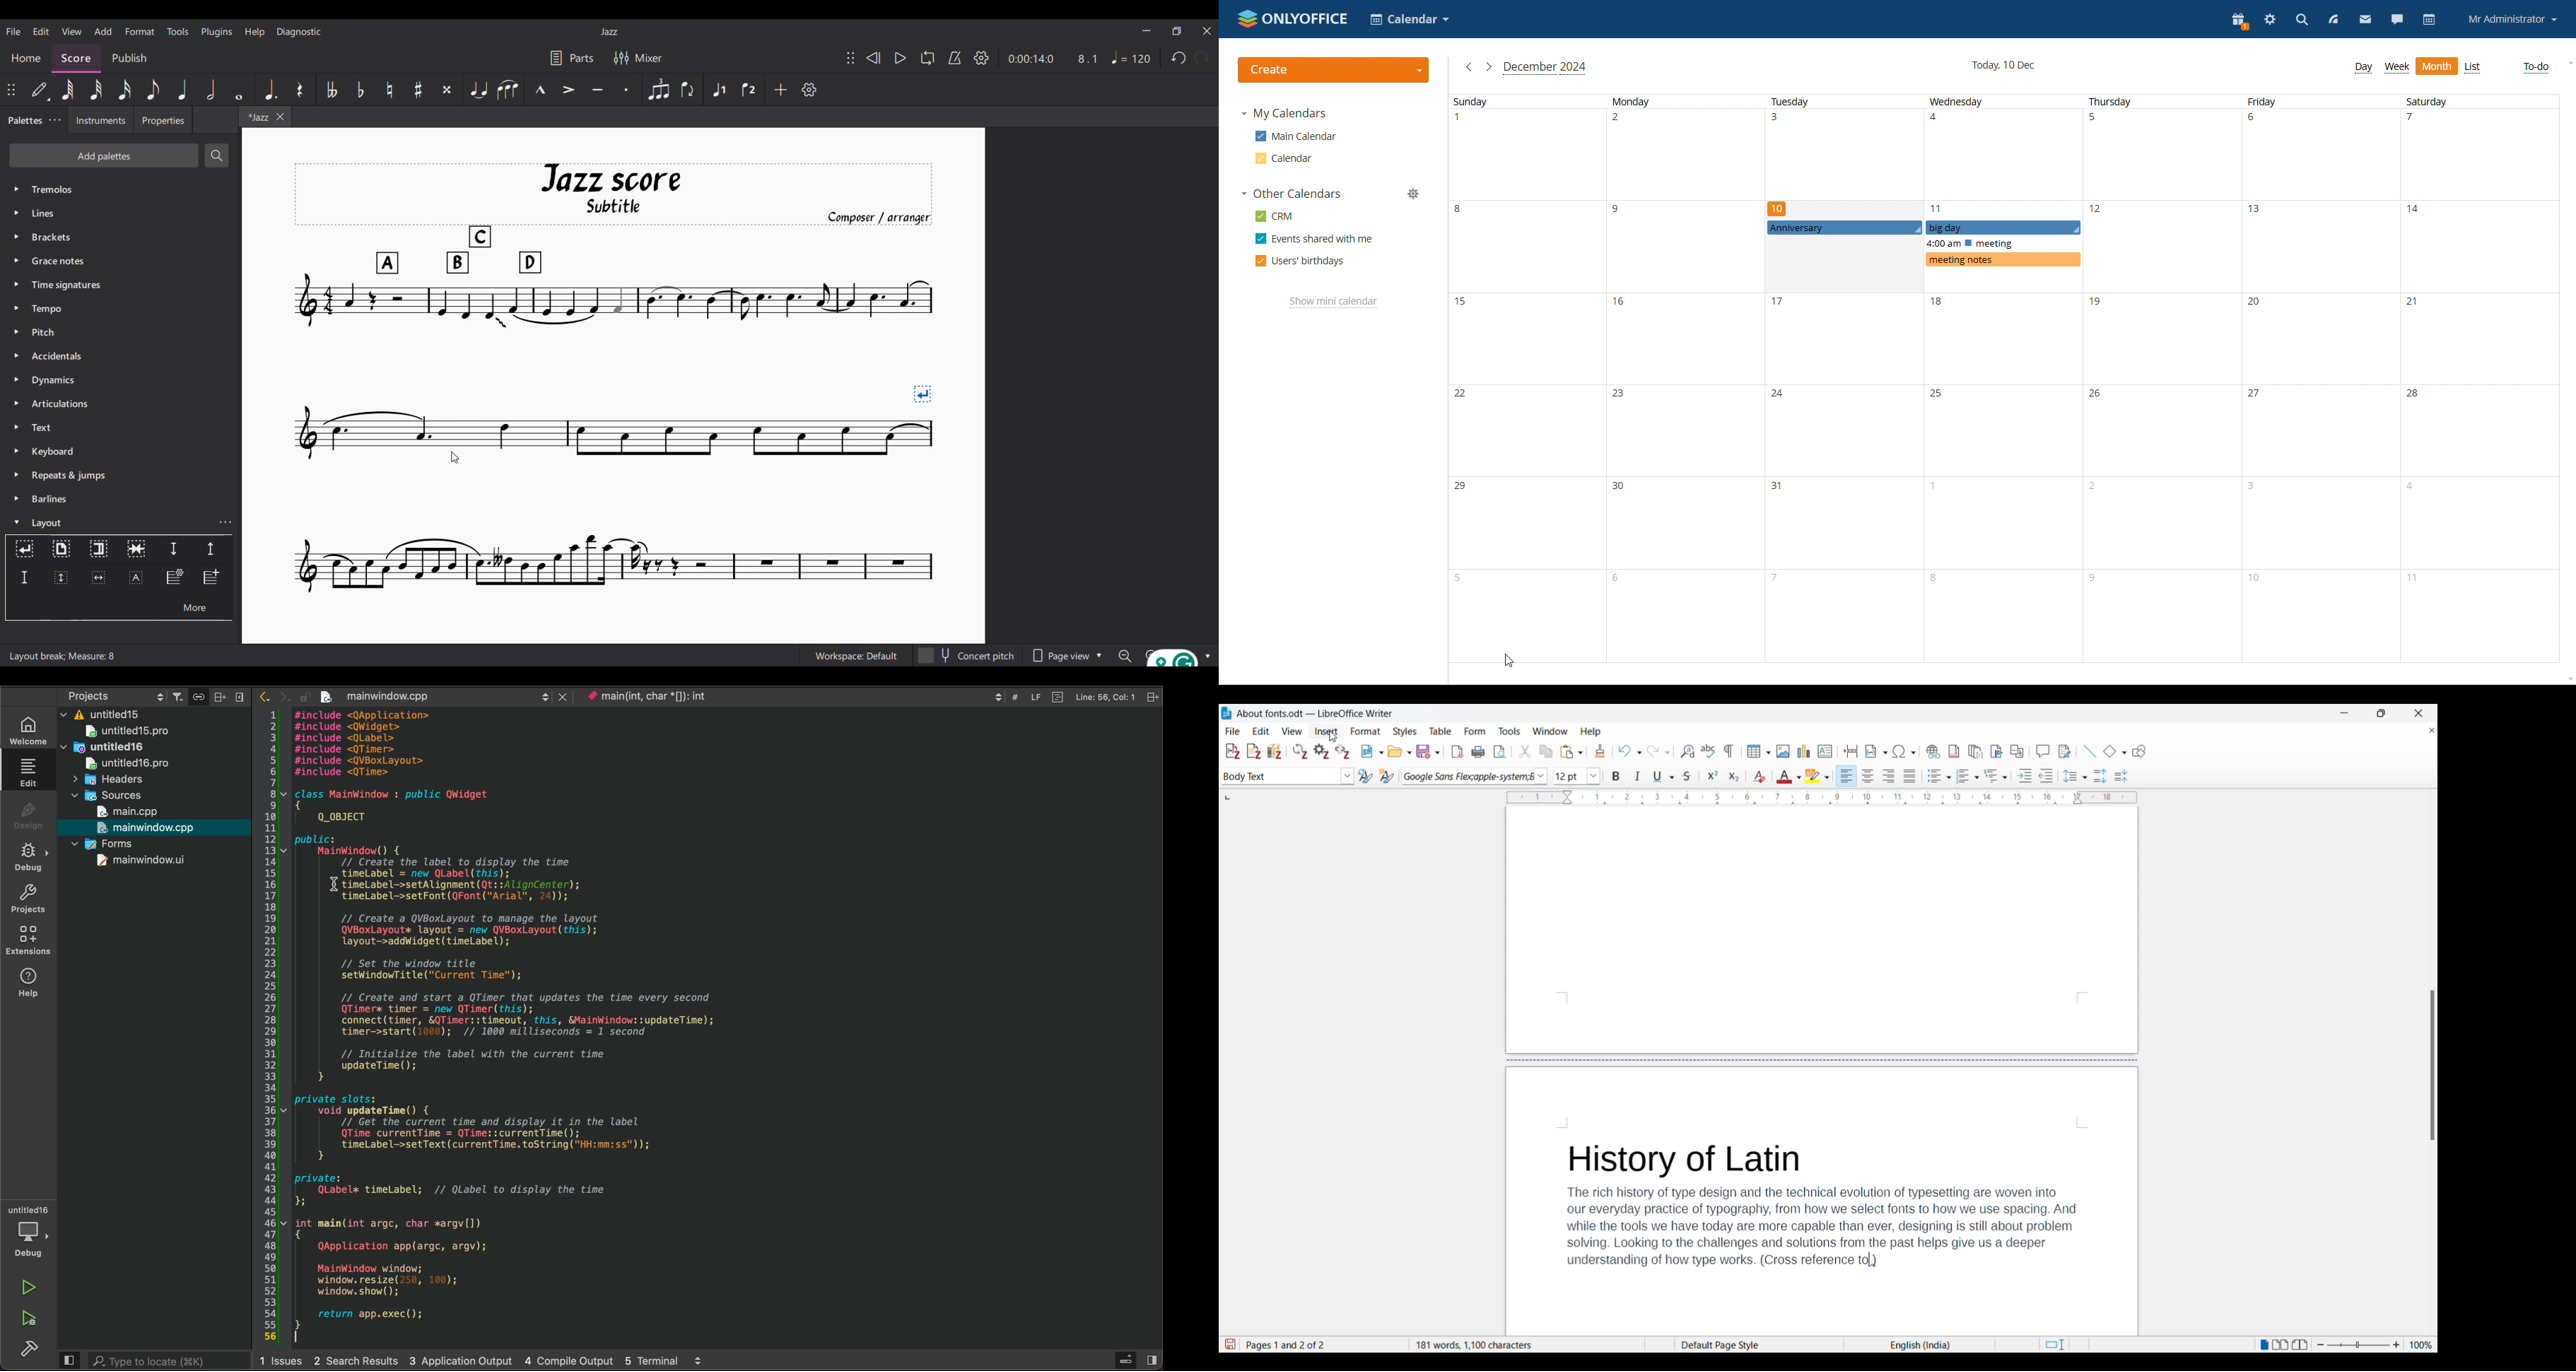 Image resolution: width=2576 pixels, height=1372 pixels. What do you see at coordinates (11, 89) in the screenshot?
I see `Change position` at bounding box center [11, 89].